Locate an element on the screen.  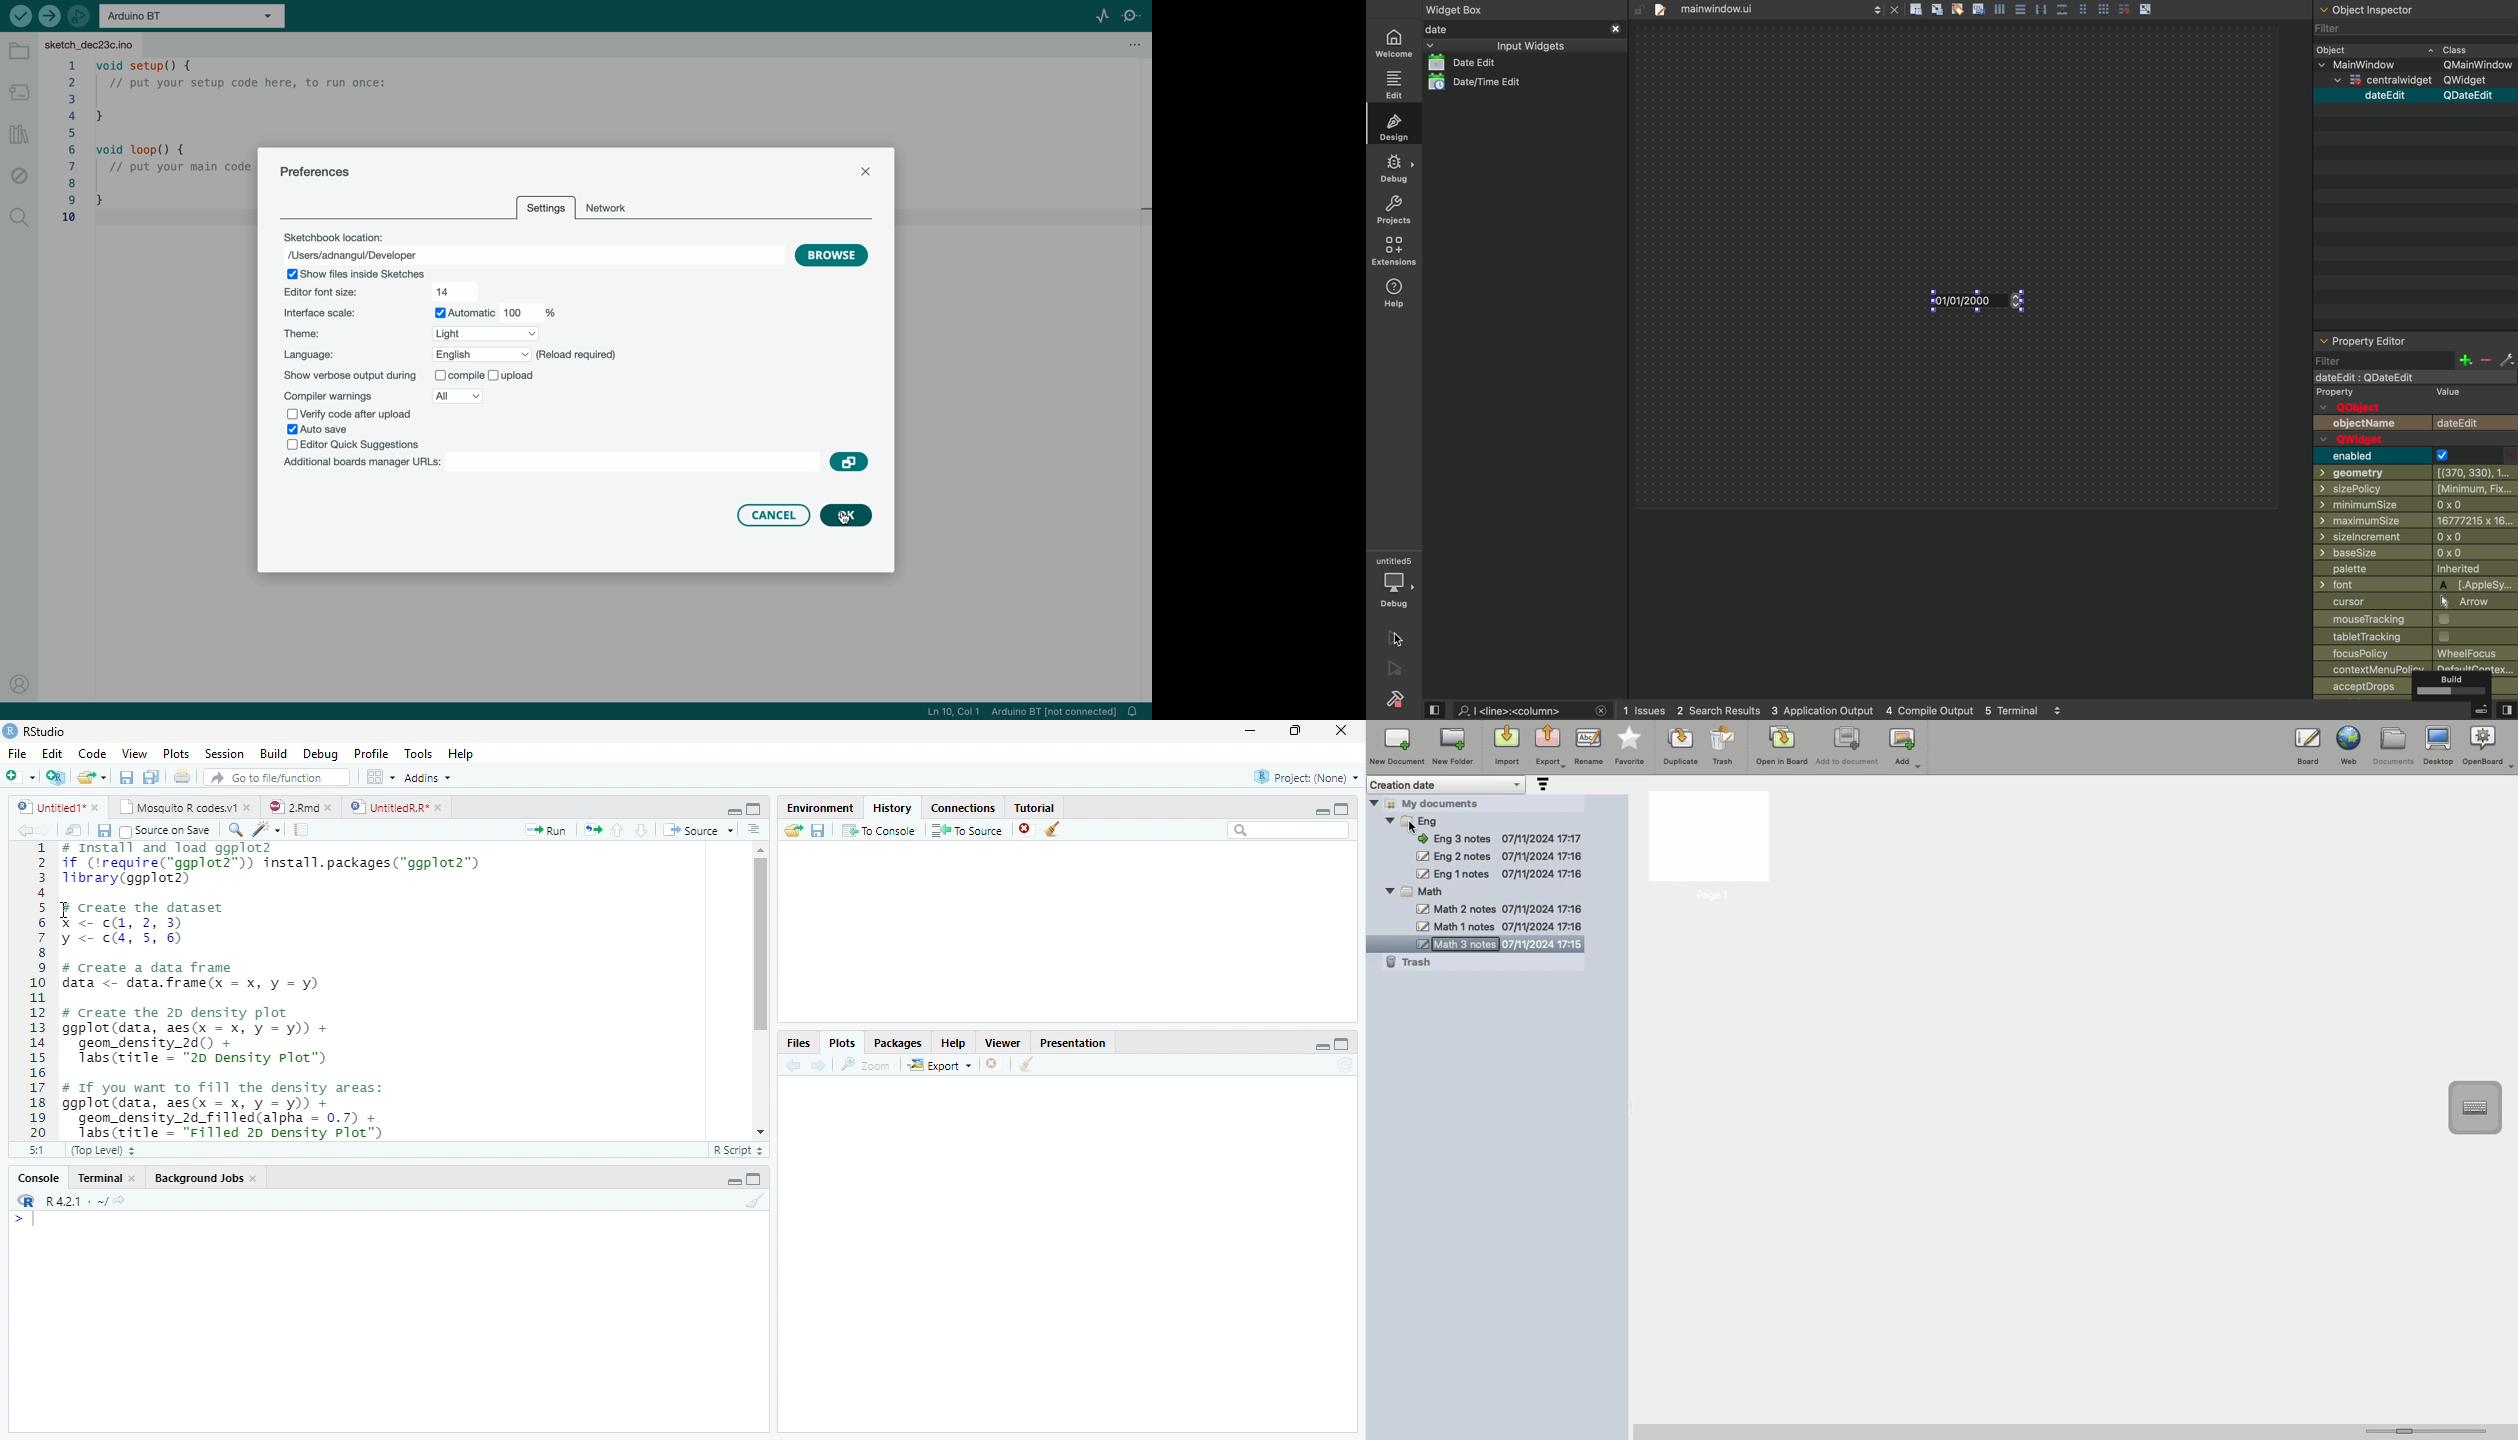
Build is located at coordinates (273, 753).